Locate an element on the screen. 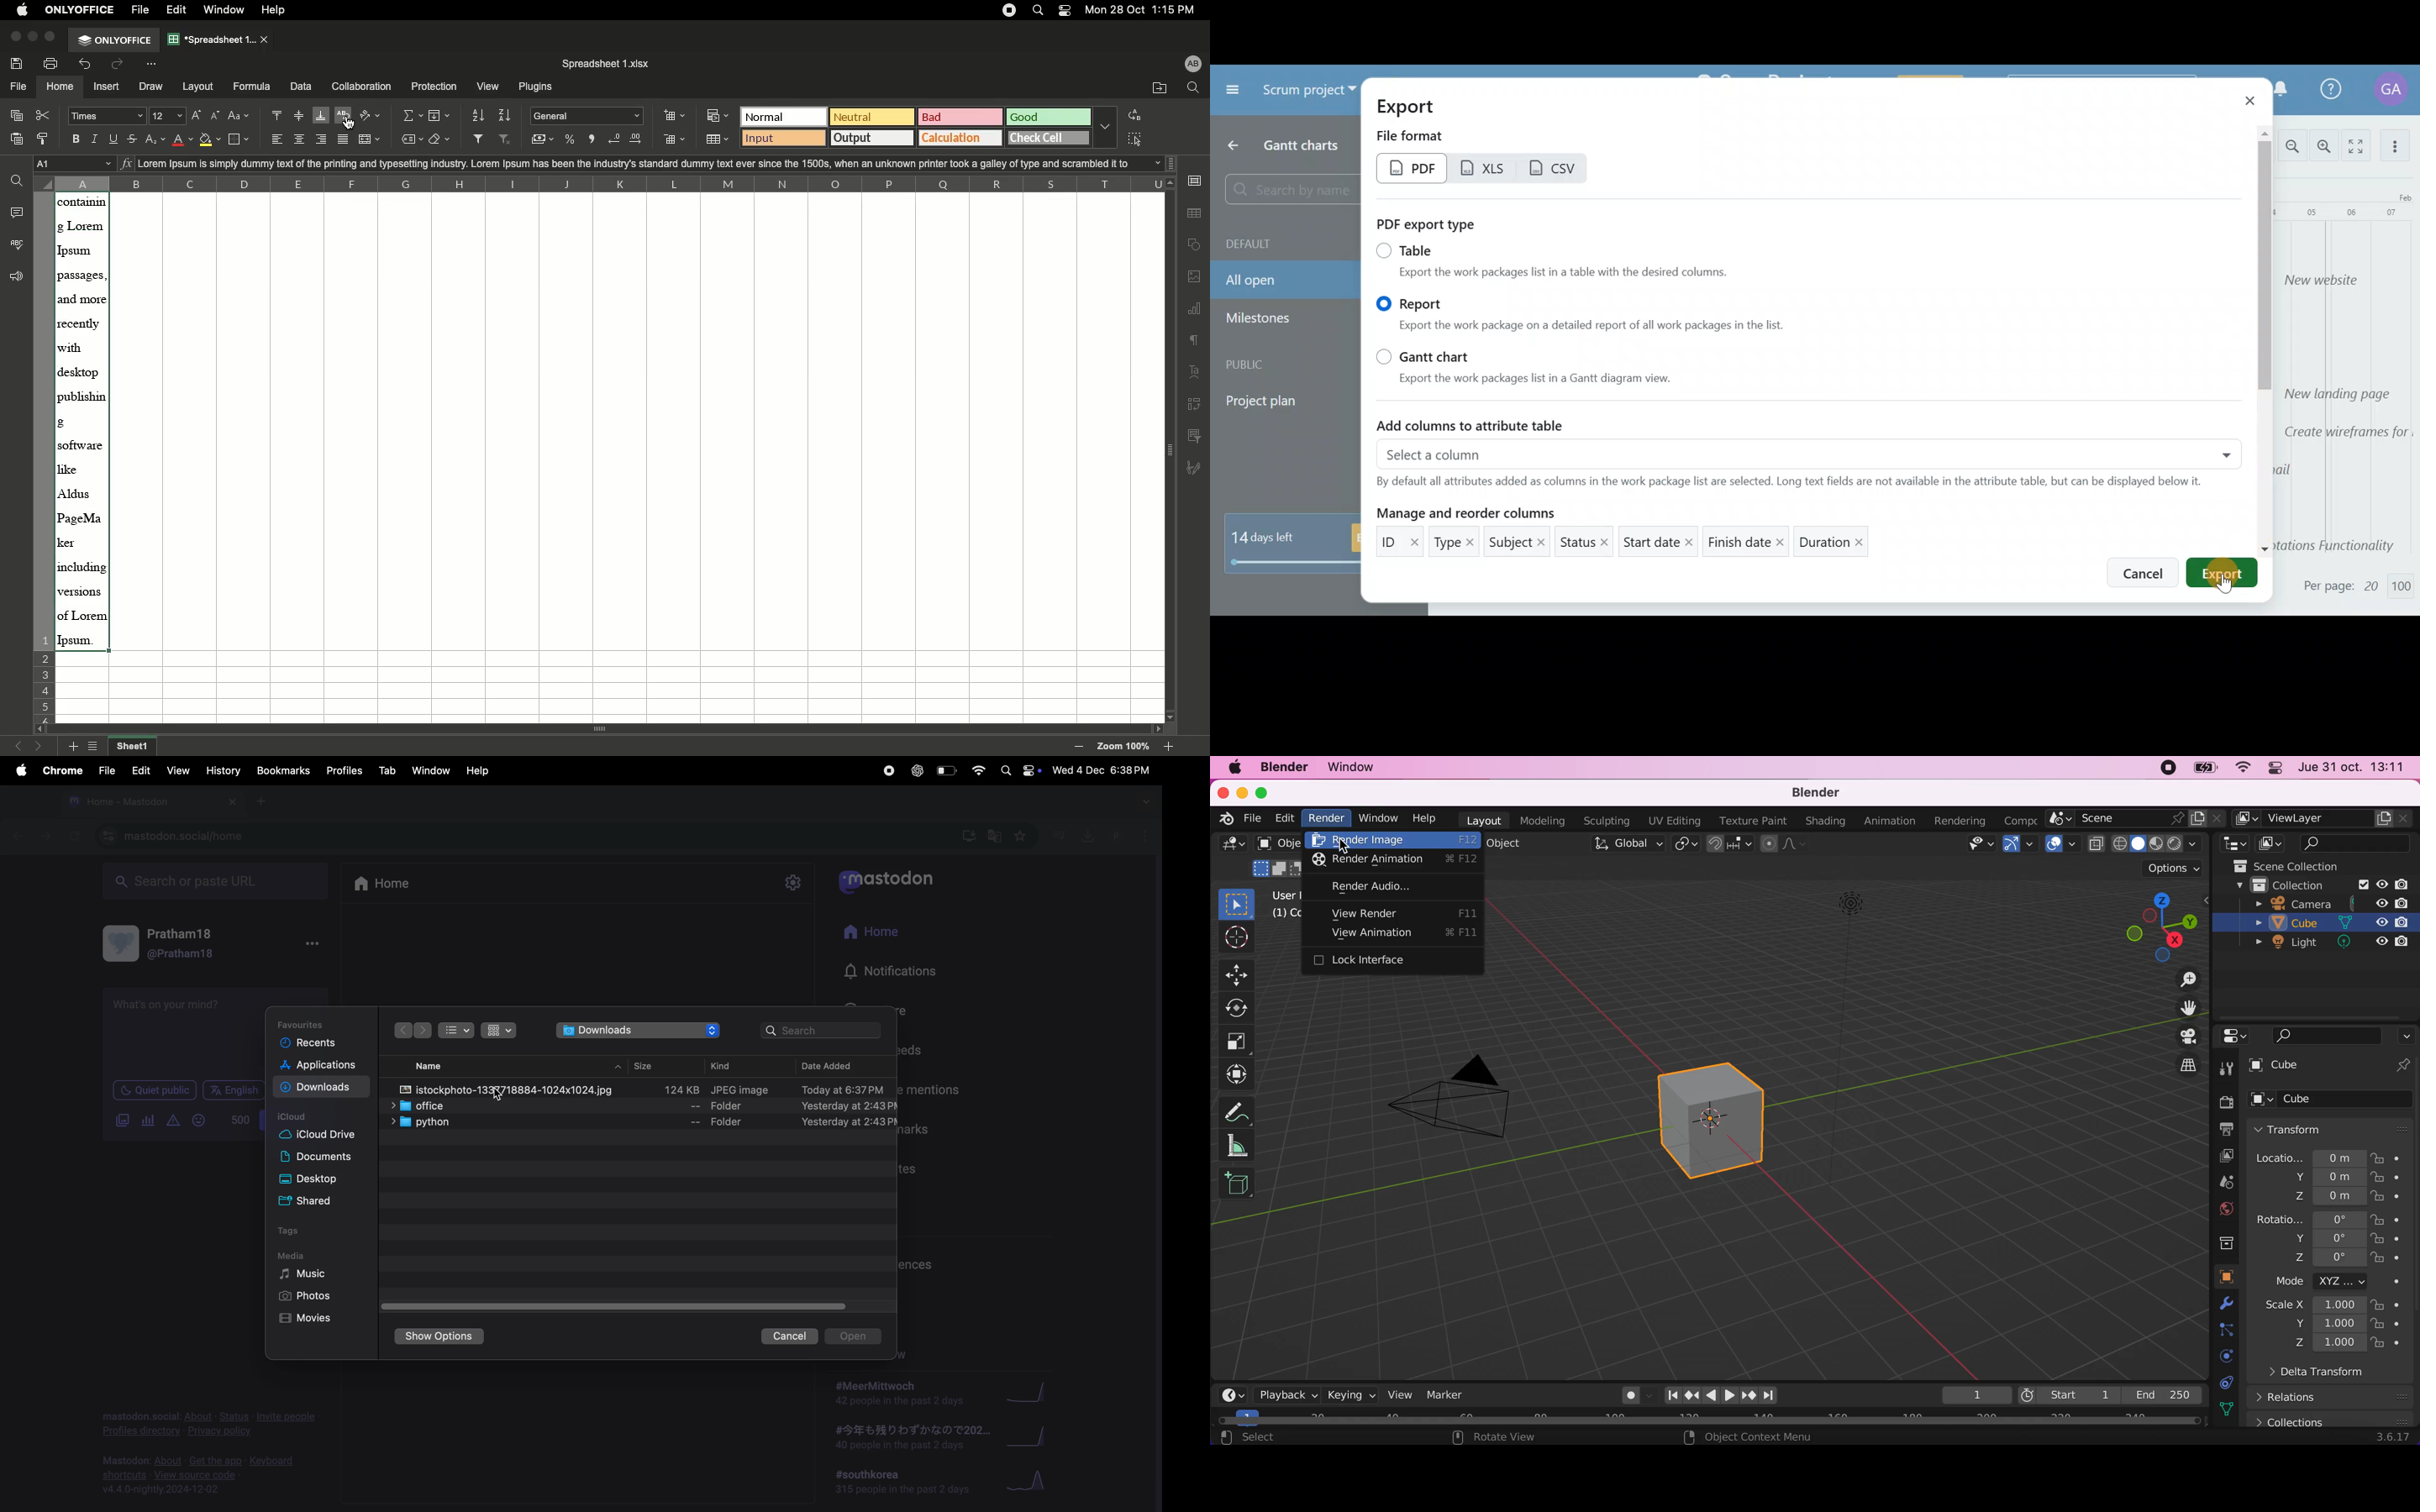 The image size is (2436, 1512). User is located at coordinates (1194, 65).